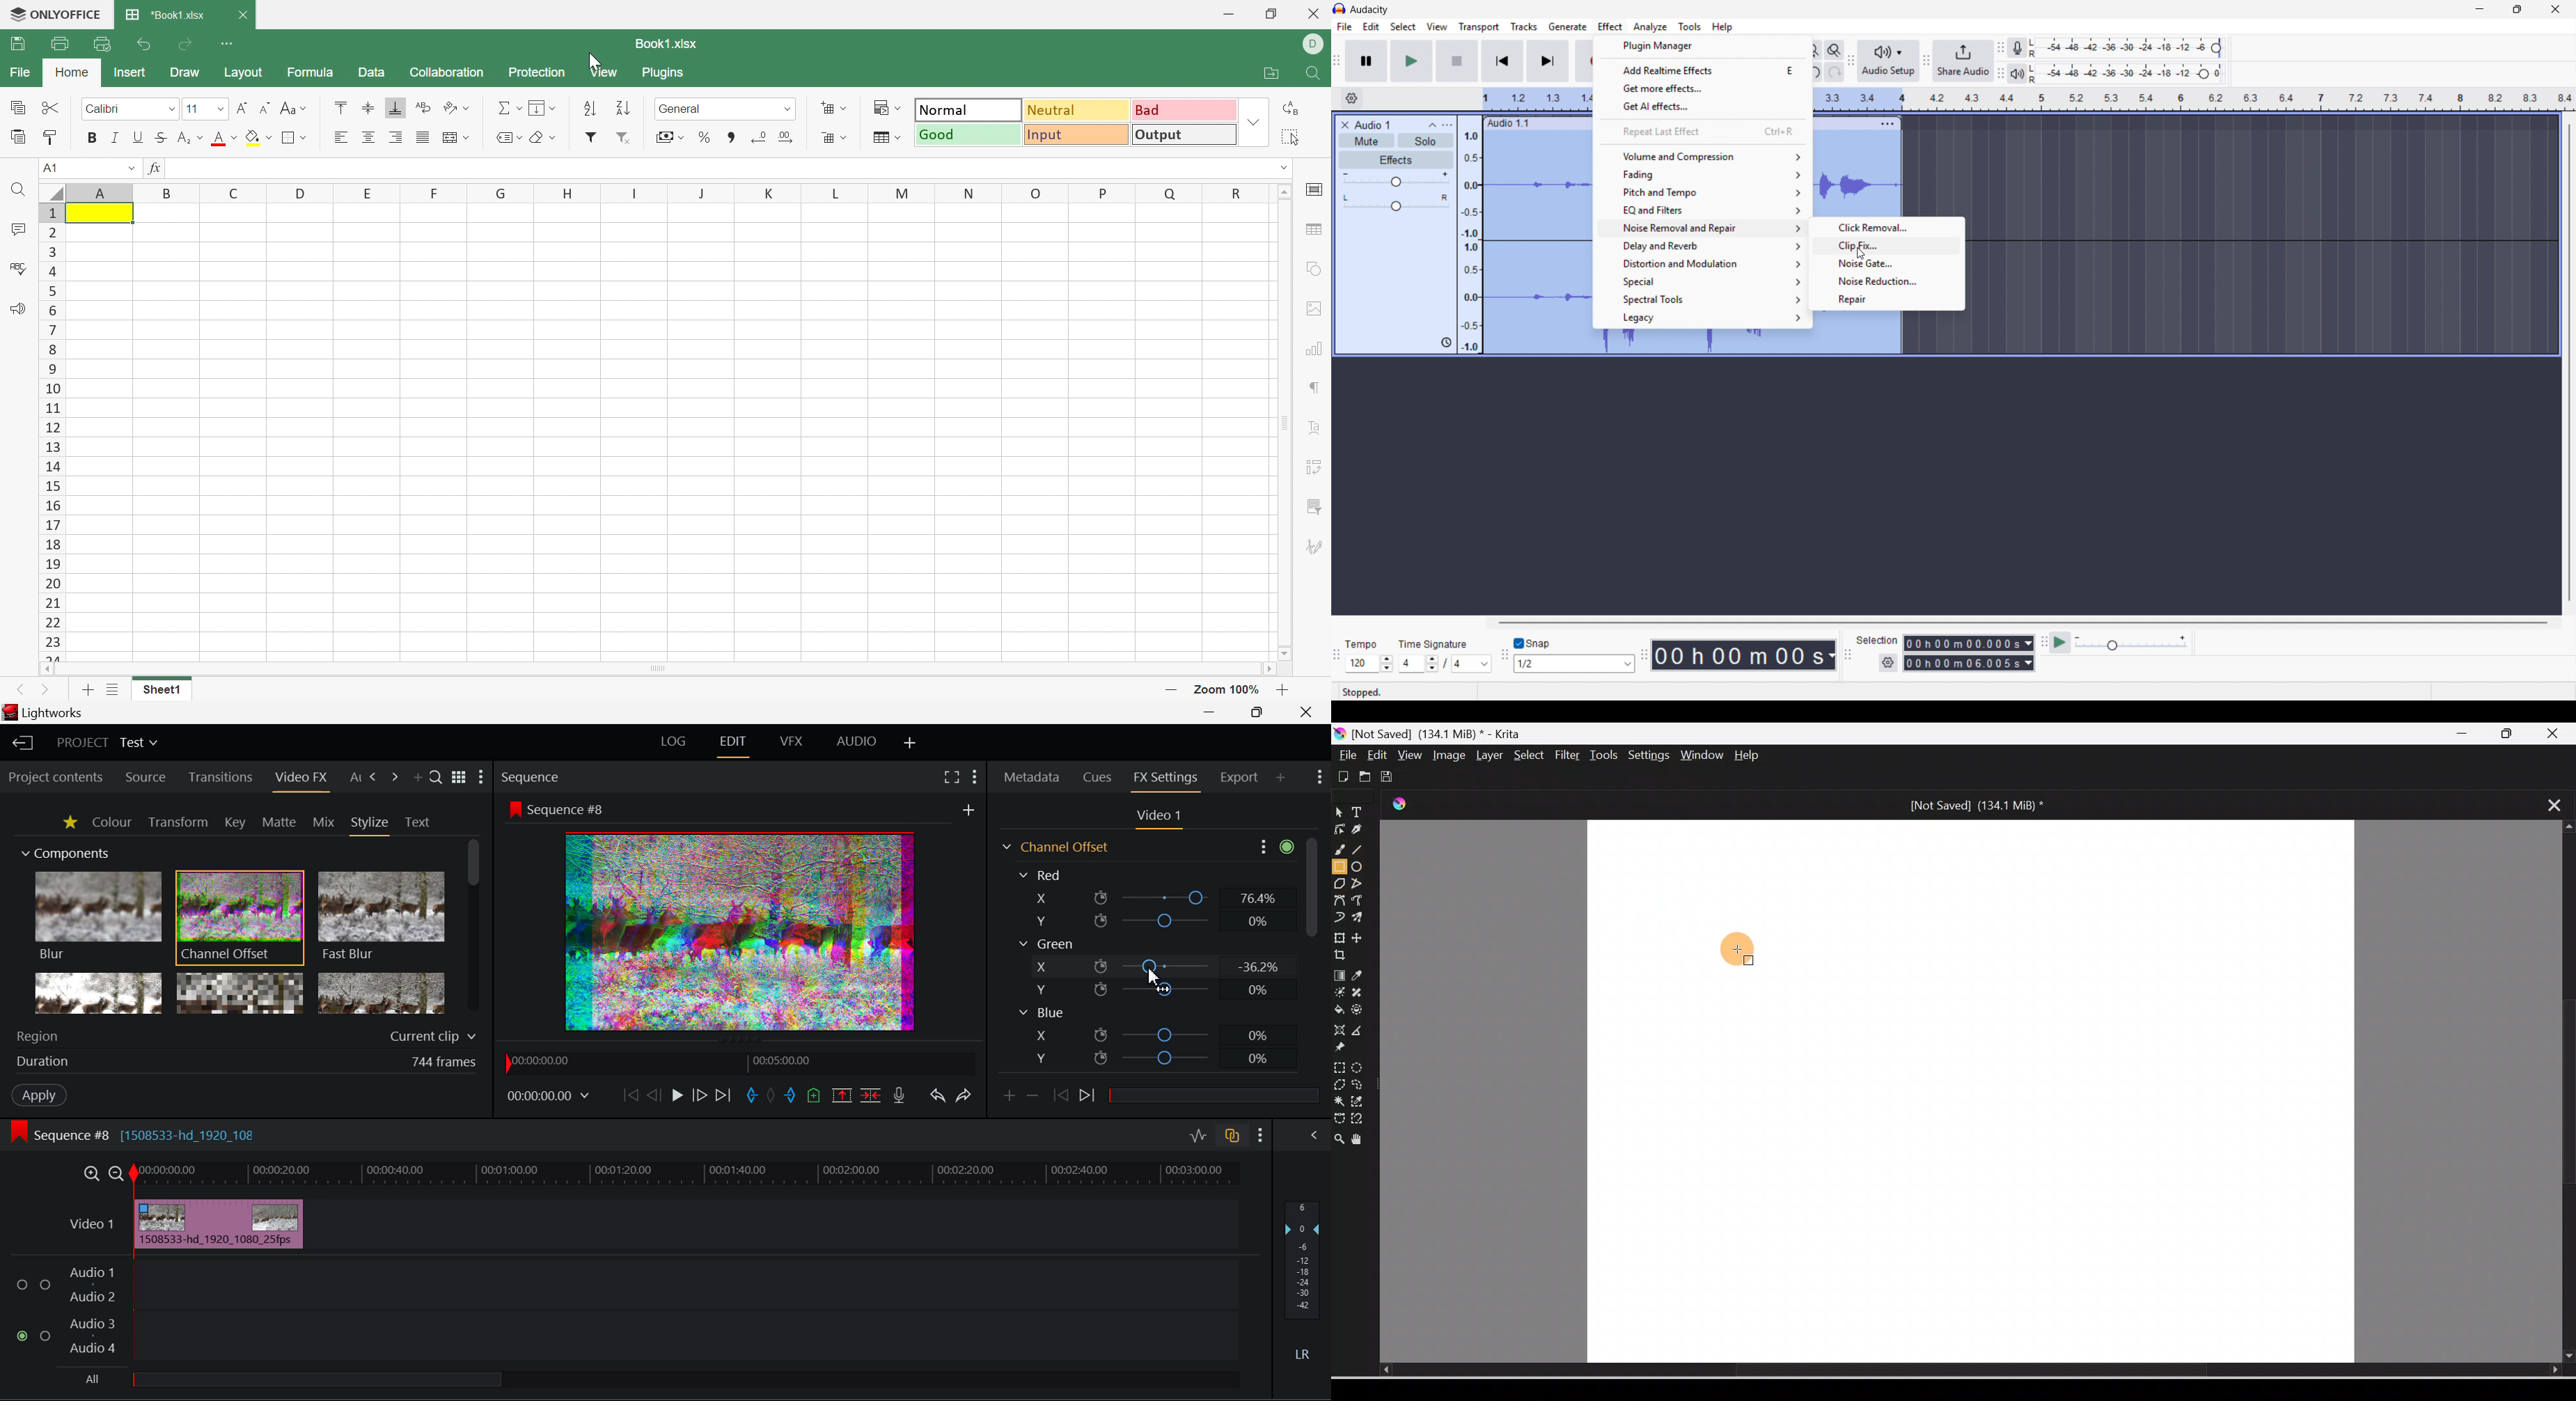 The width and height of the screenshot is (2576, 1428). Describe the element at coordinates (219, 777) in the screenshot. I see `Transitions` at that location.